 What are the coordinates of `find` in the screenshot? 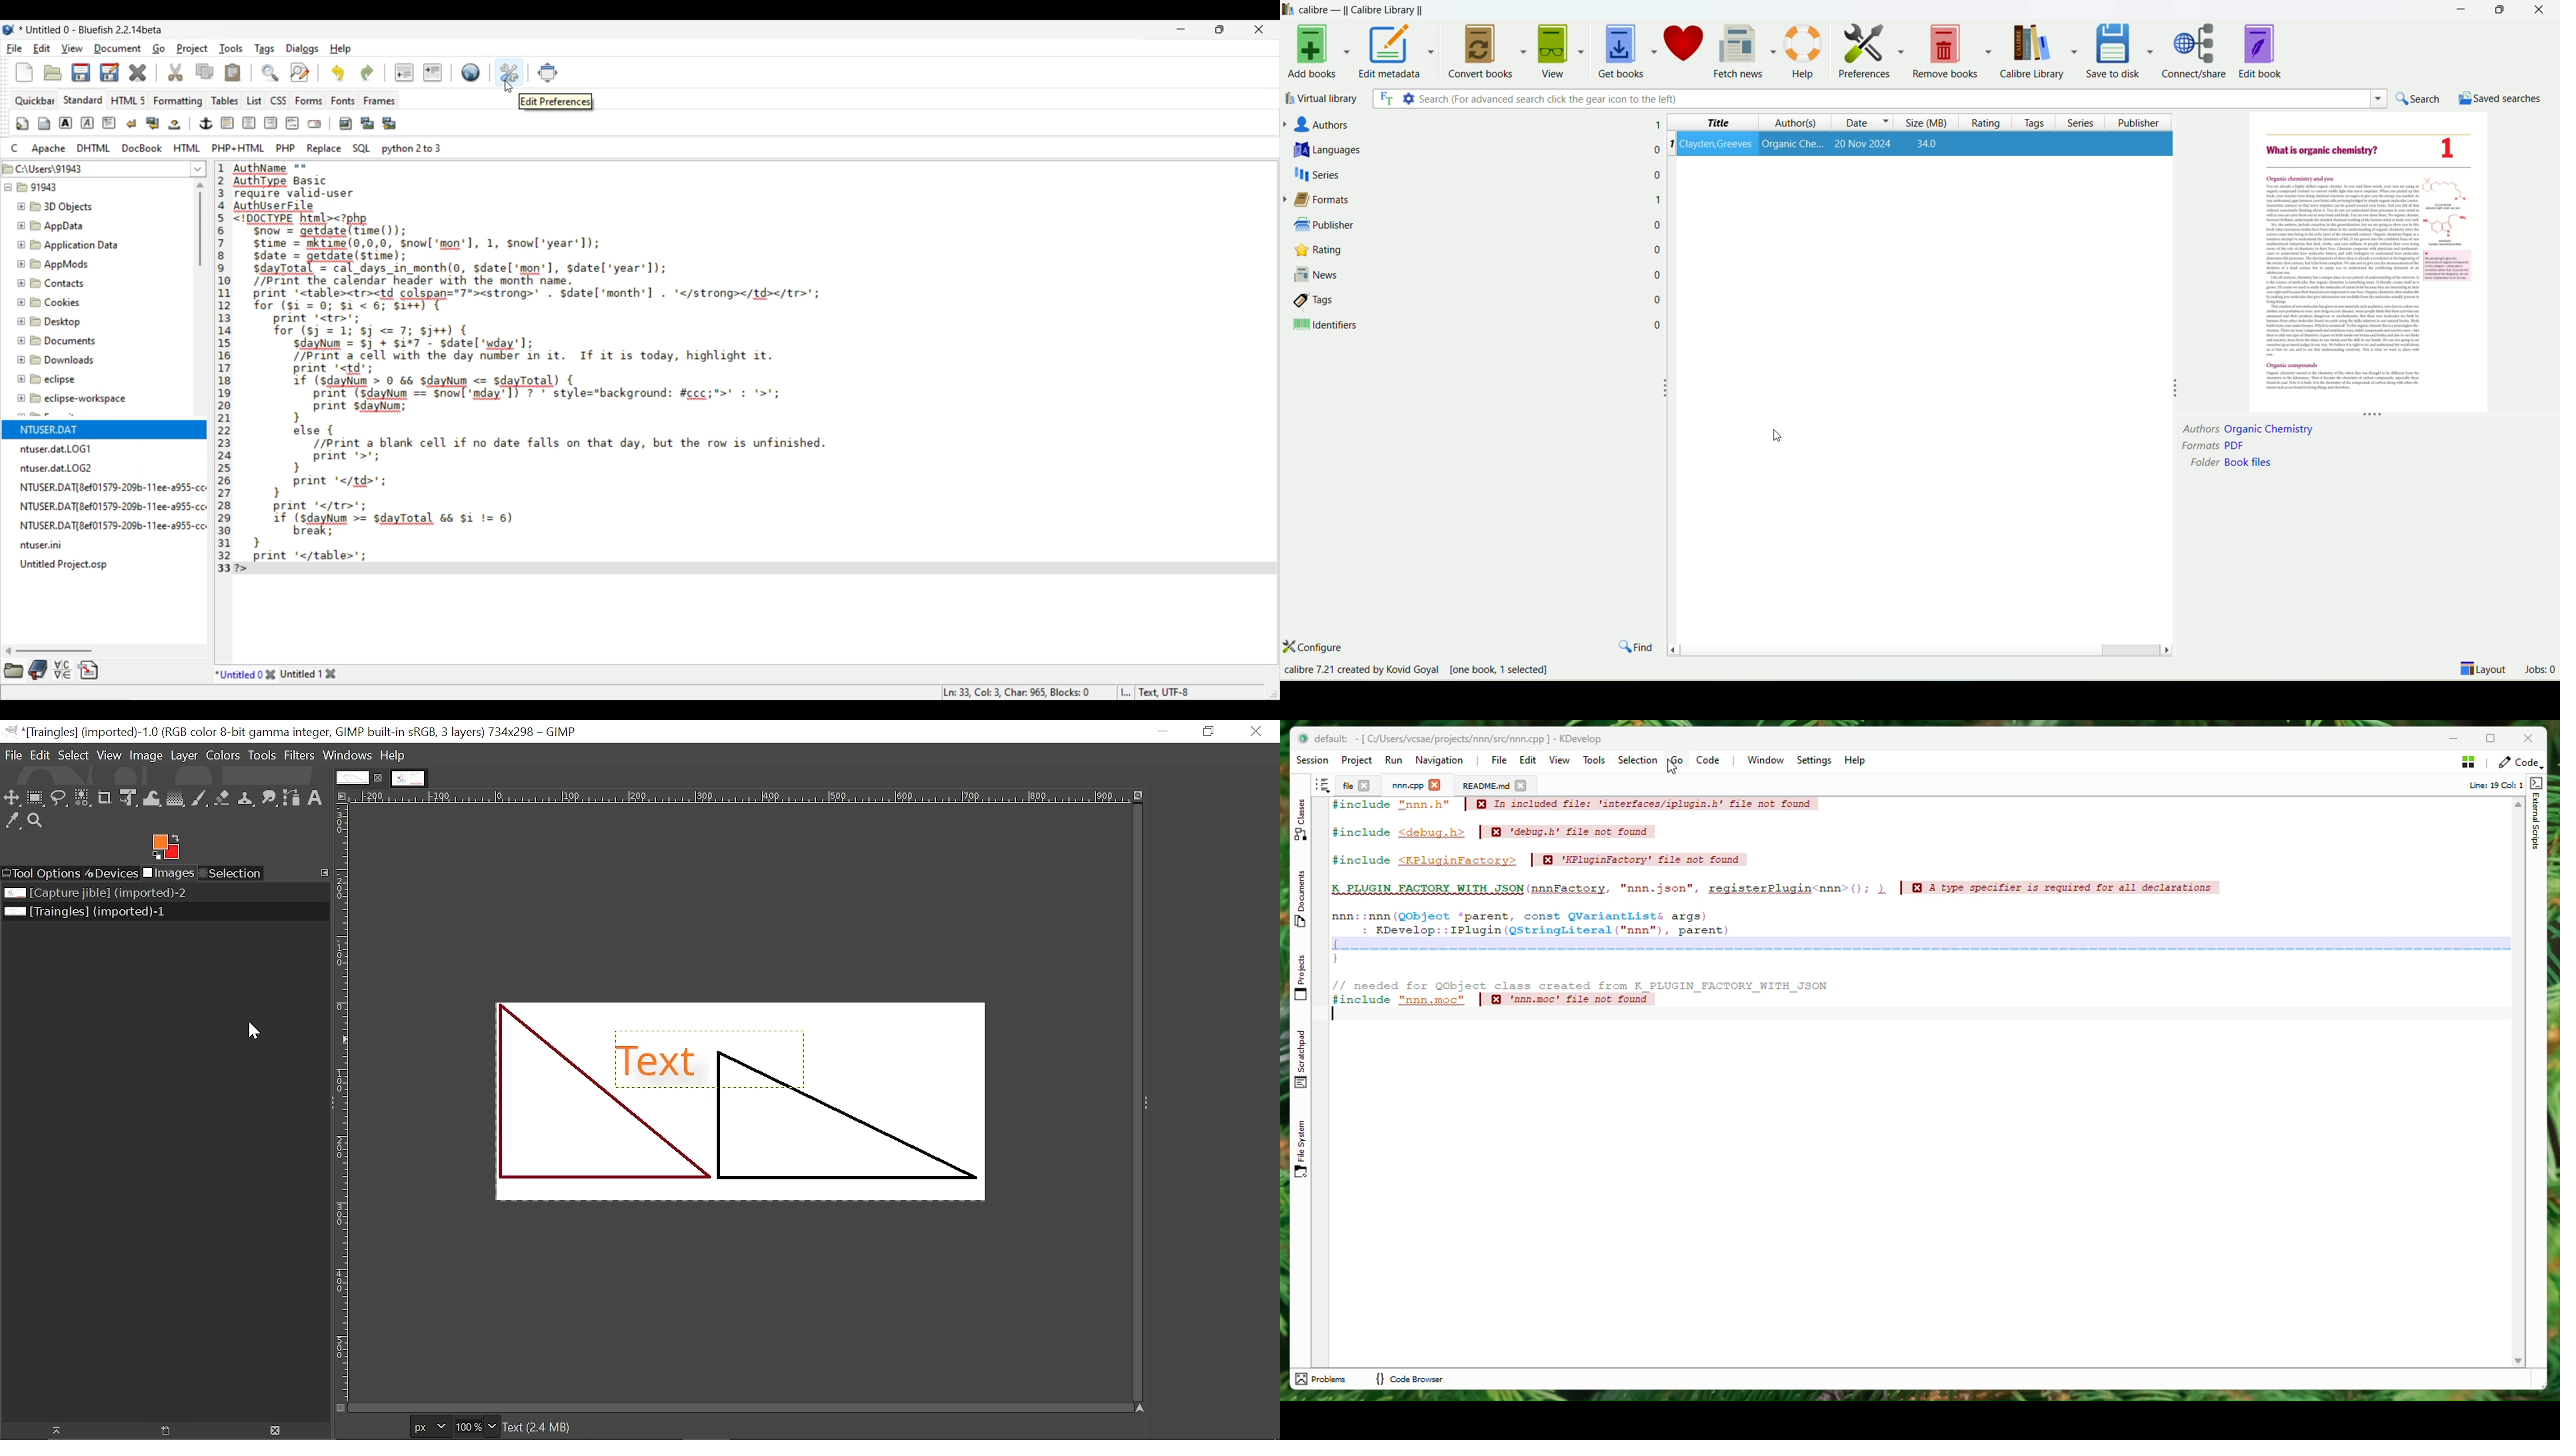 It's located at (1637, 644).